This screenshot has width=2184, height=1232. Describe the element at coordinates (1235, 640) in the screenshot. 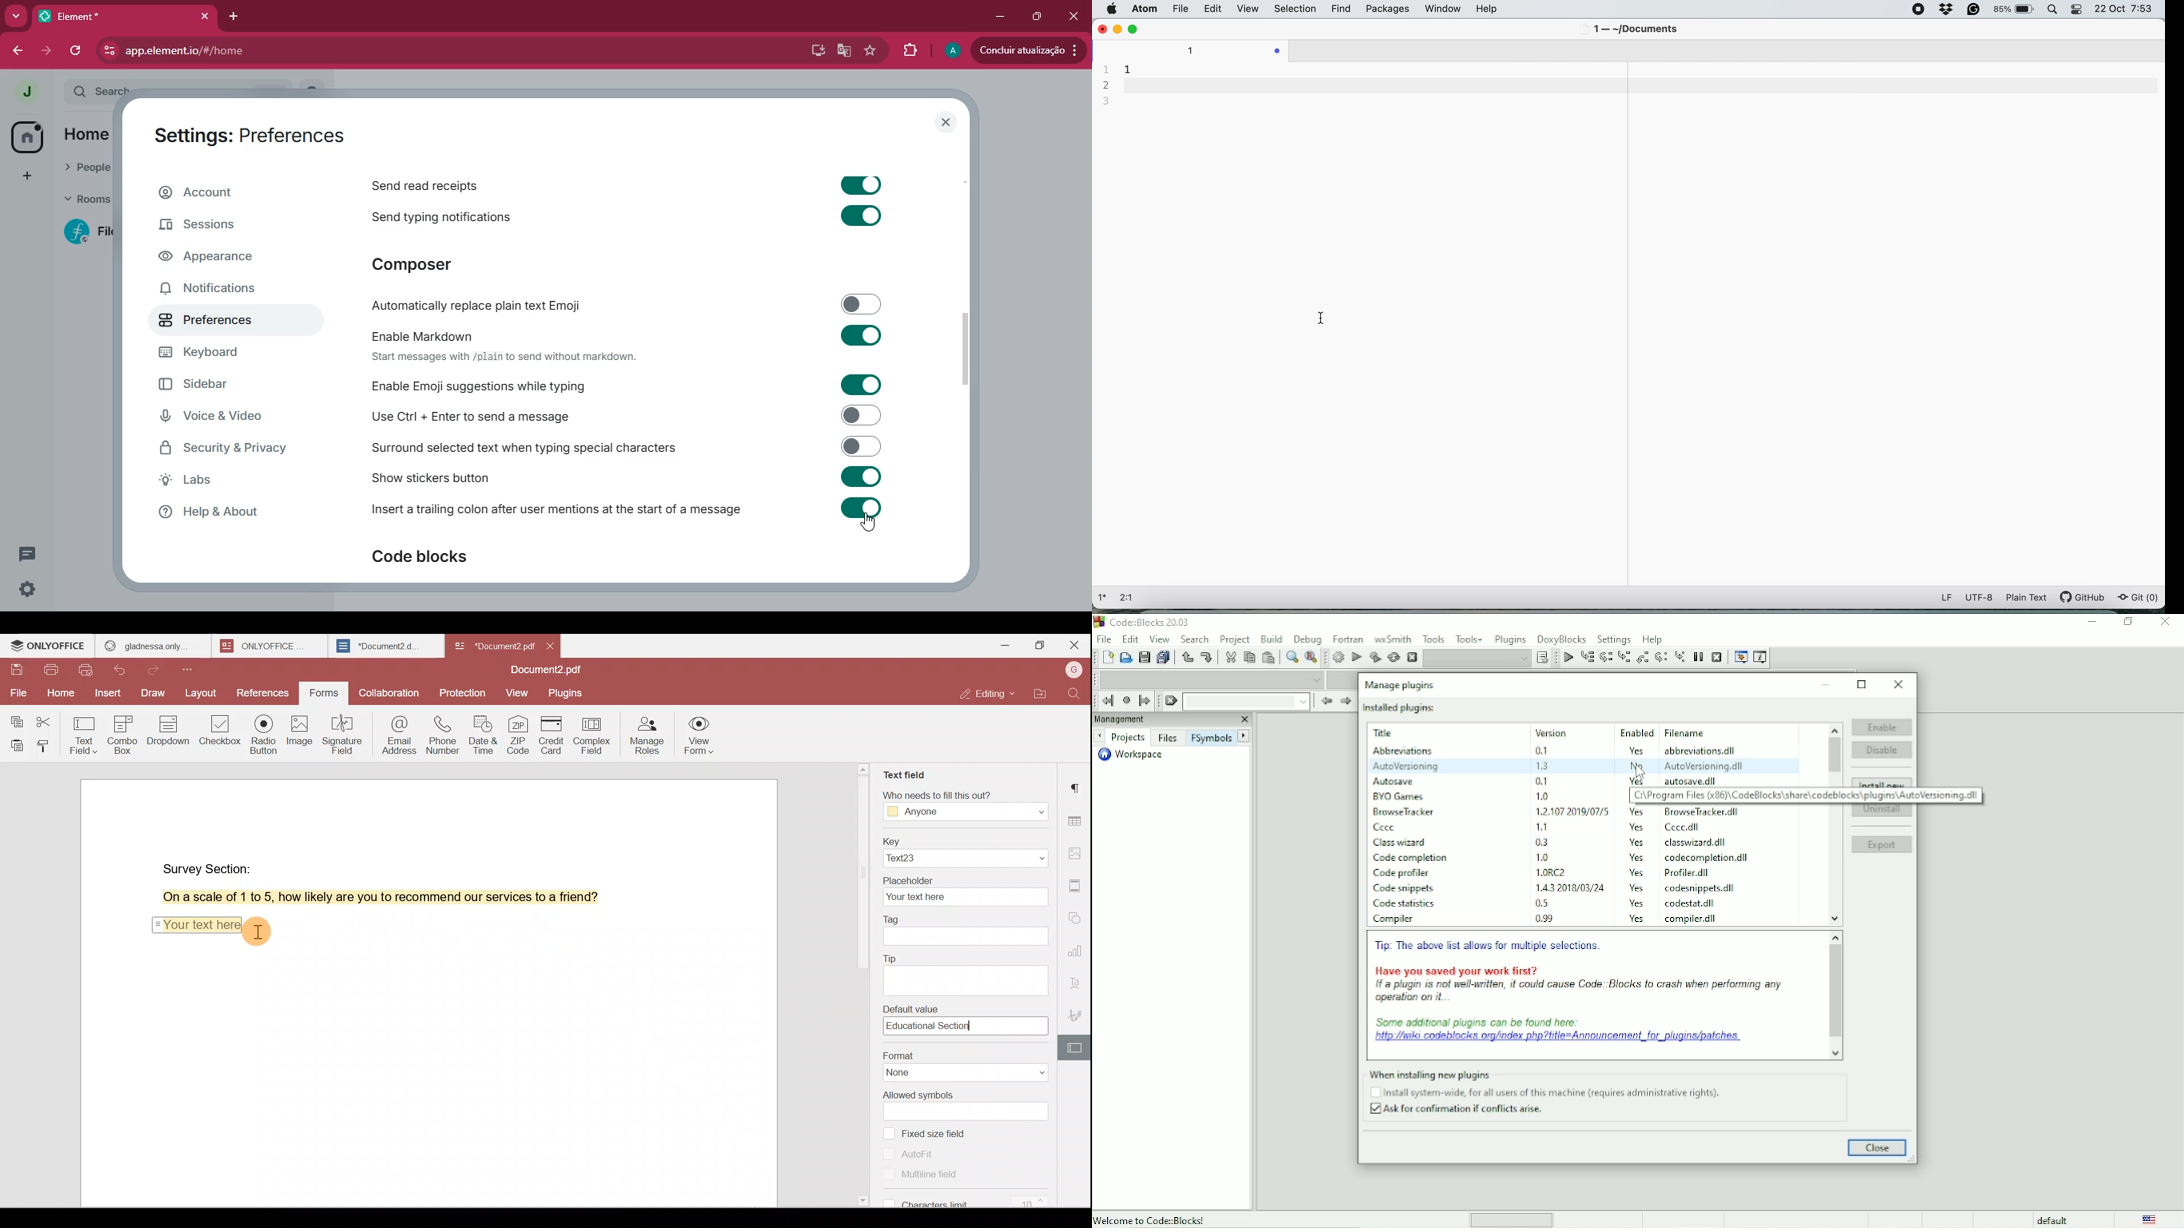

I see `Project` at that location.